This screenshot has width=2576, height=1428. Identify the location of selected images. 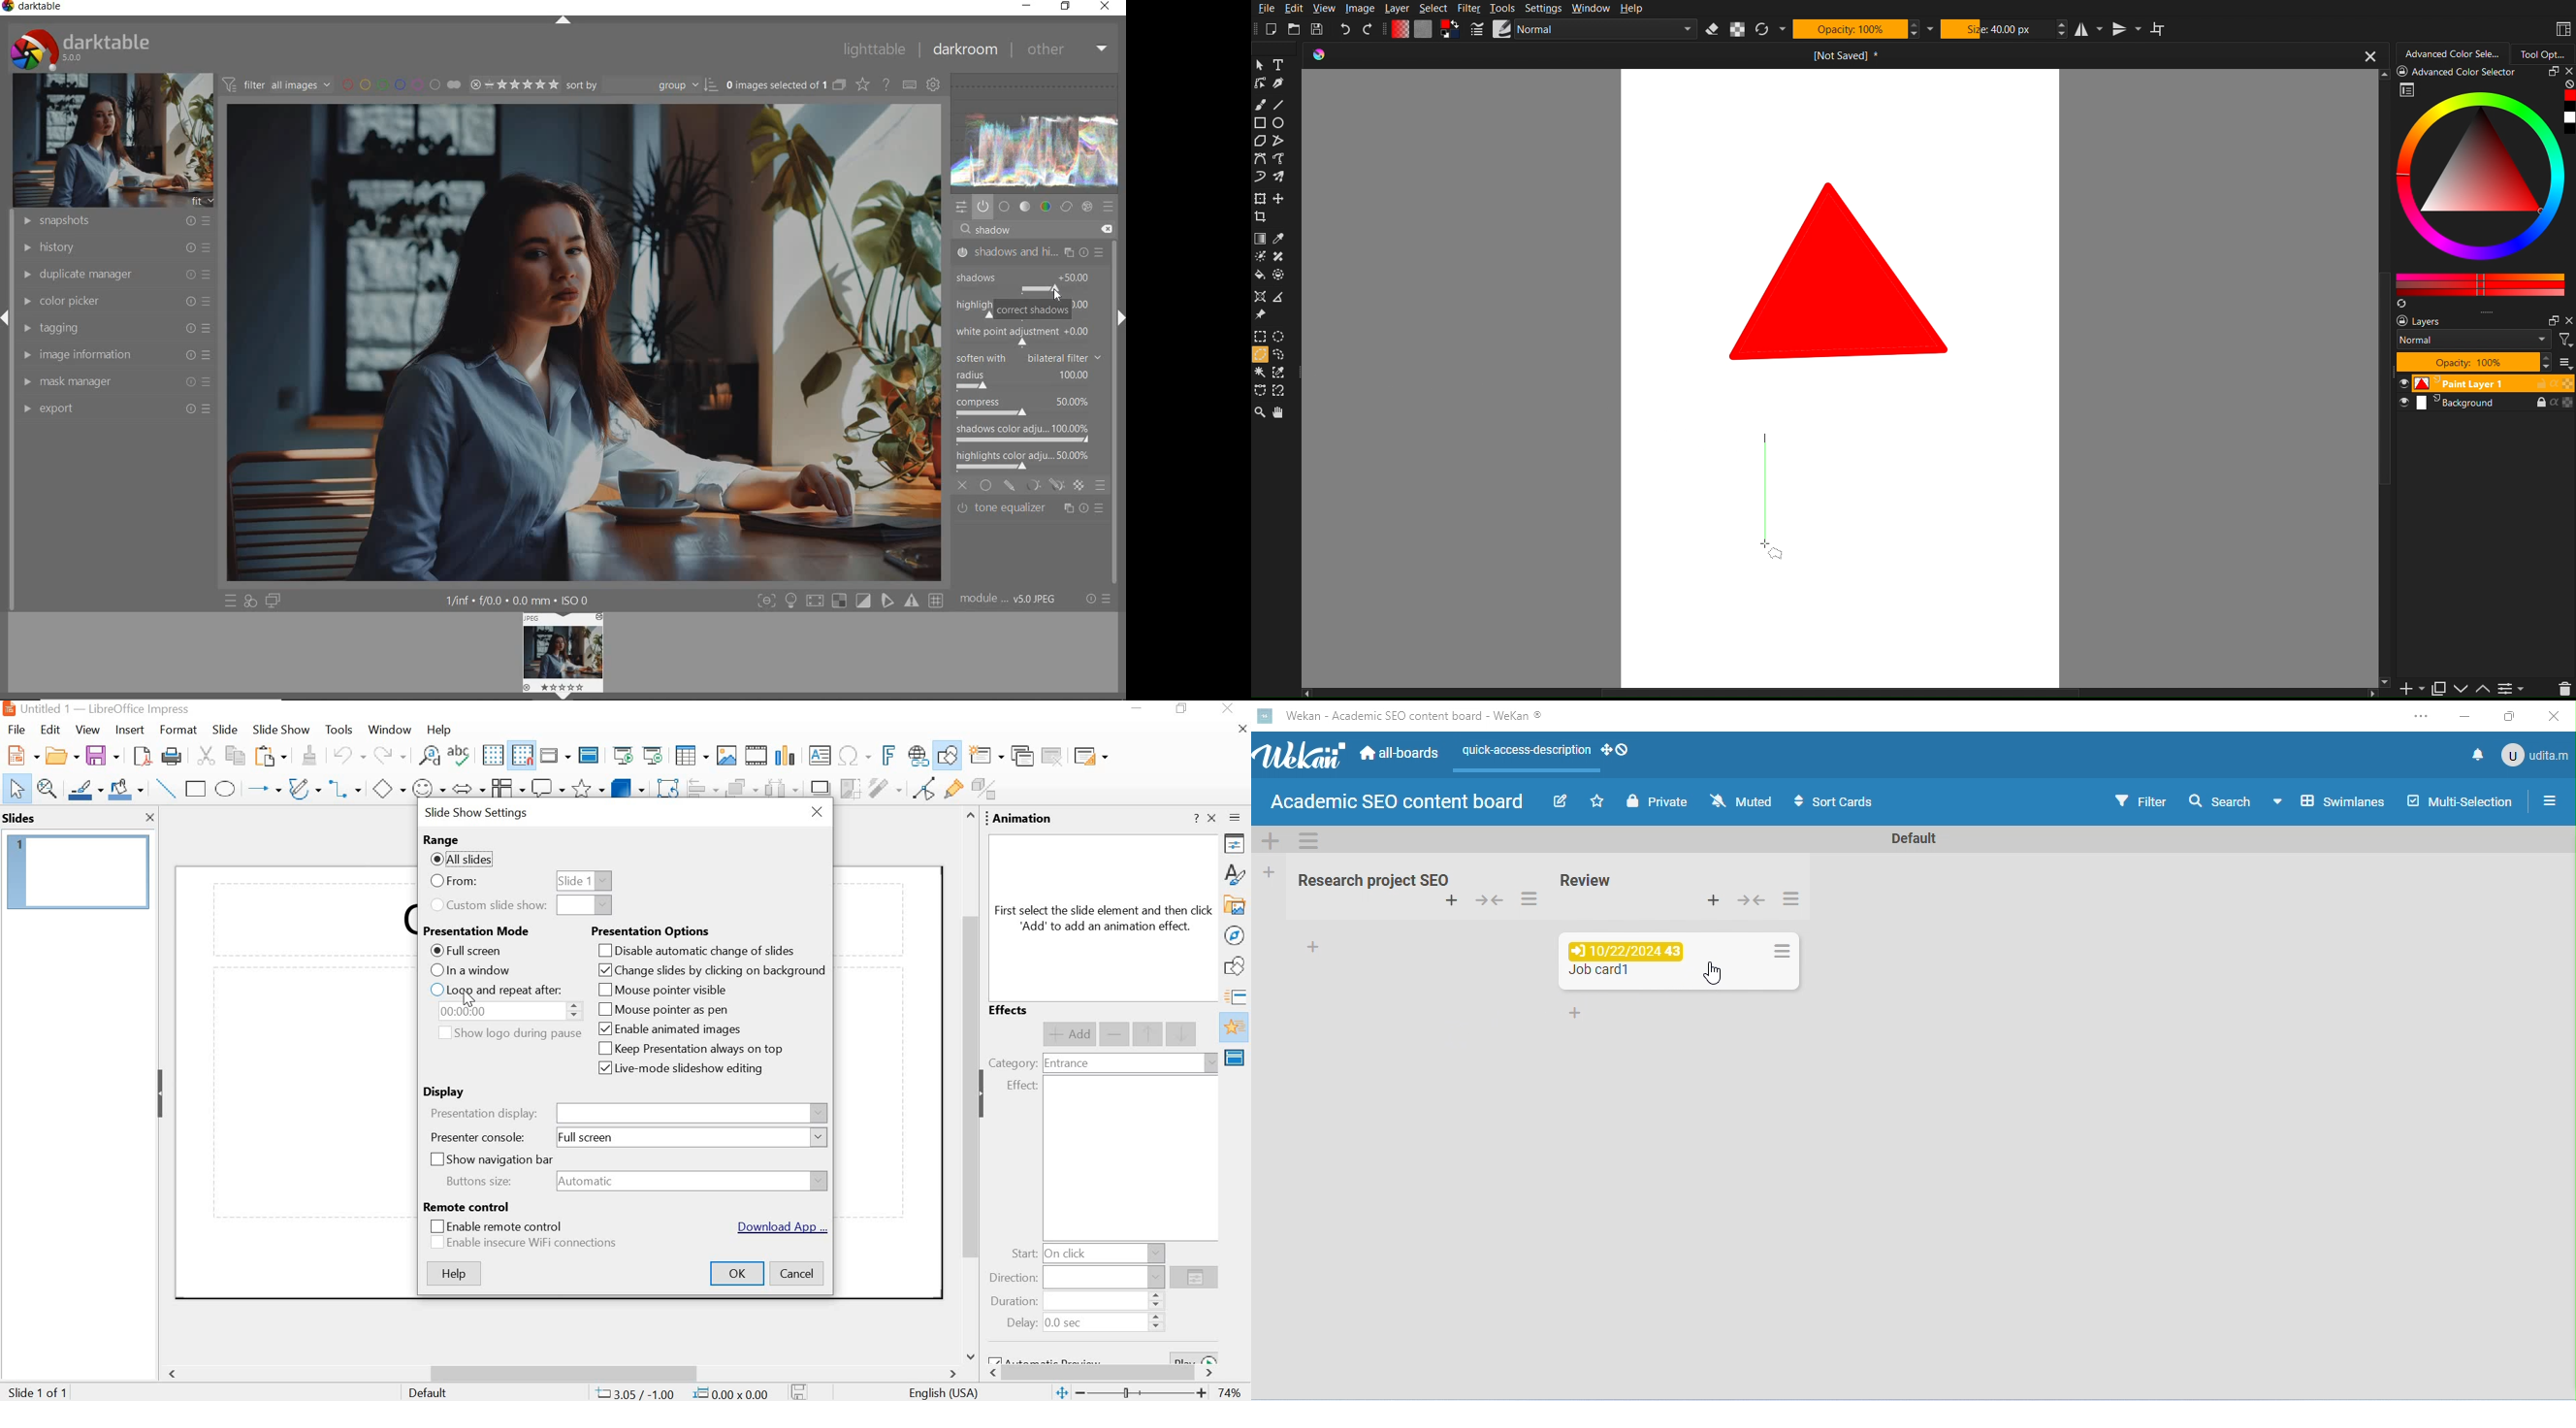
(775, 85).